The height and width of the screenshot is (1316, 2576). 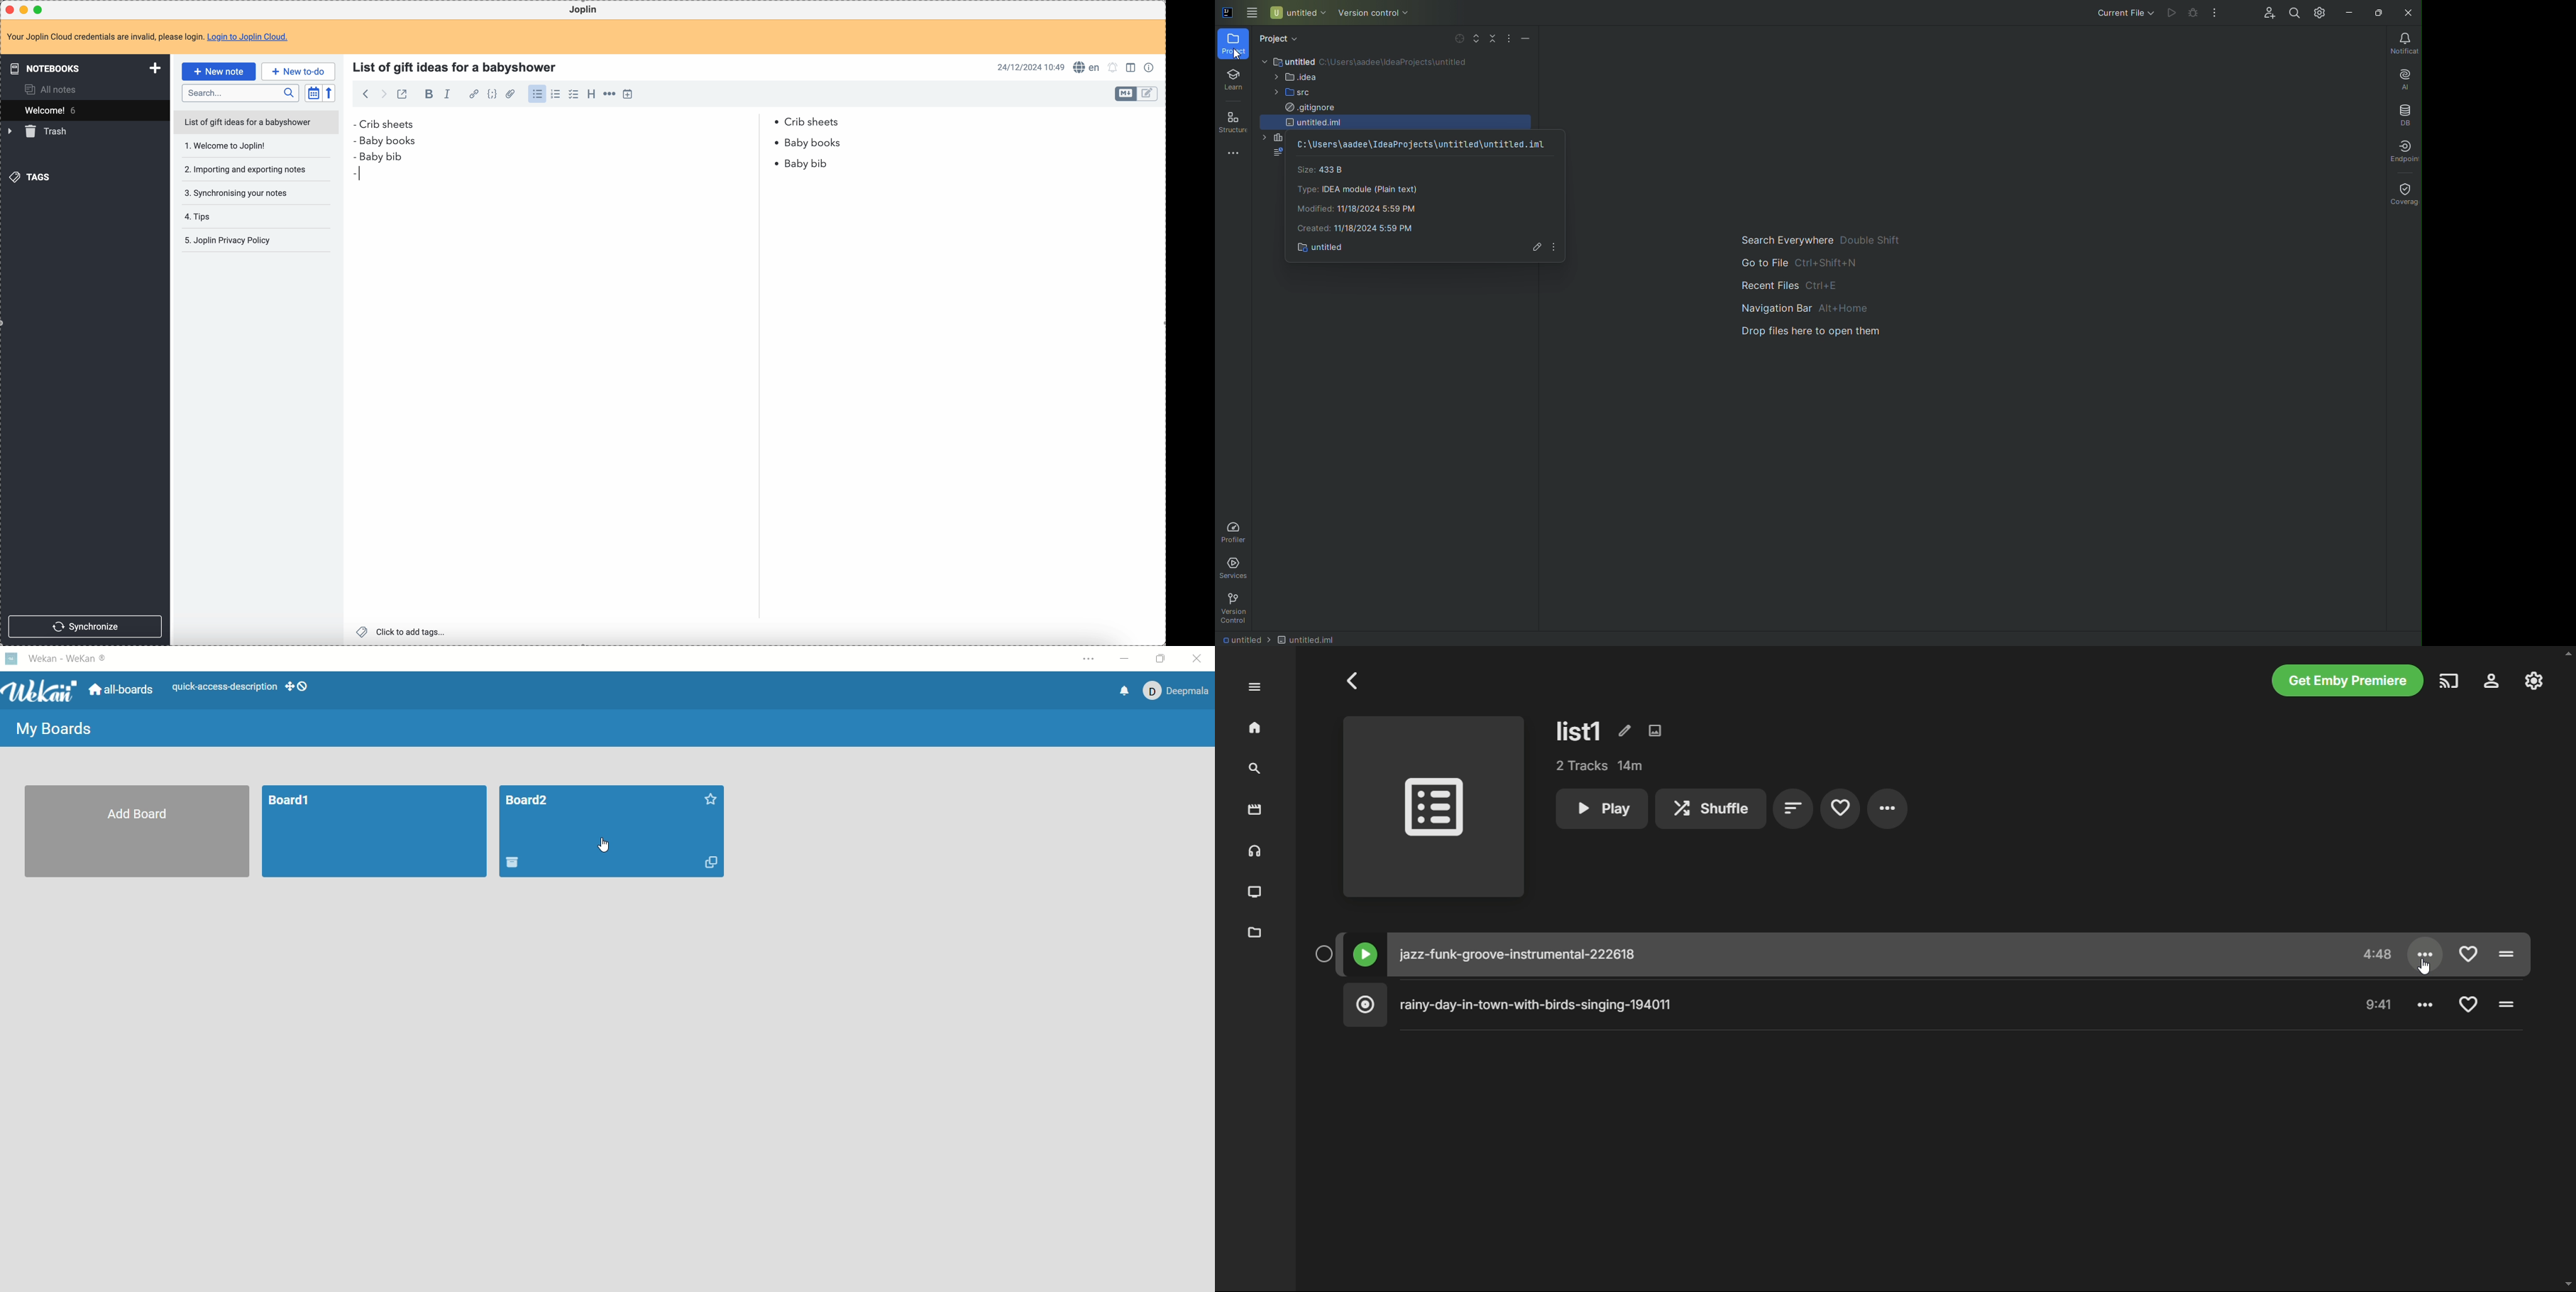 I want to click on .gitignore, so click(x=1307, y=108).